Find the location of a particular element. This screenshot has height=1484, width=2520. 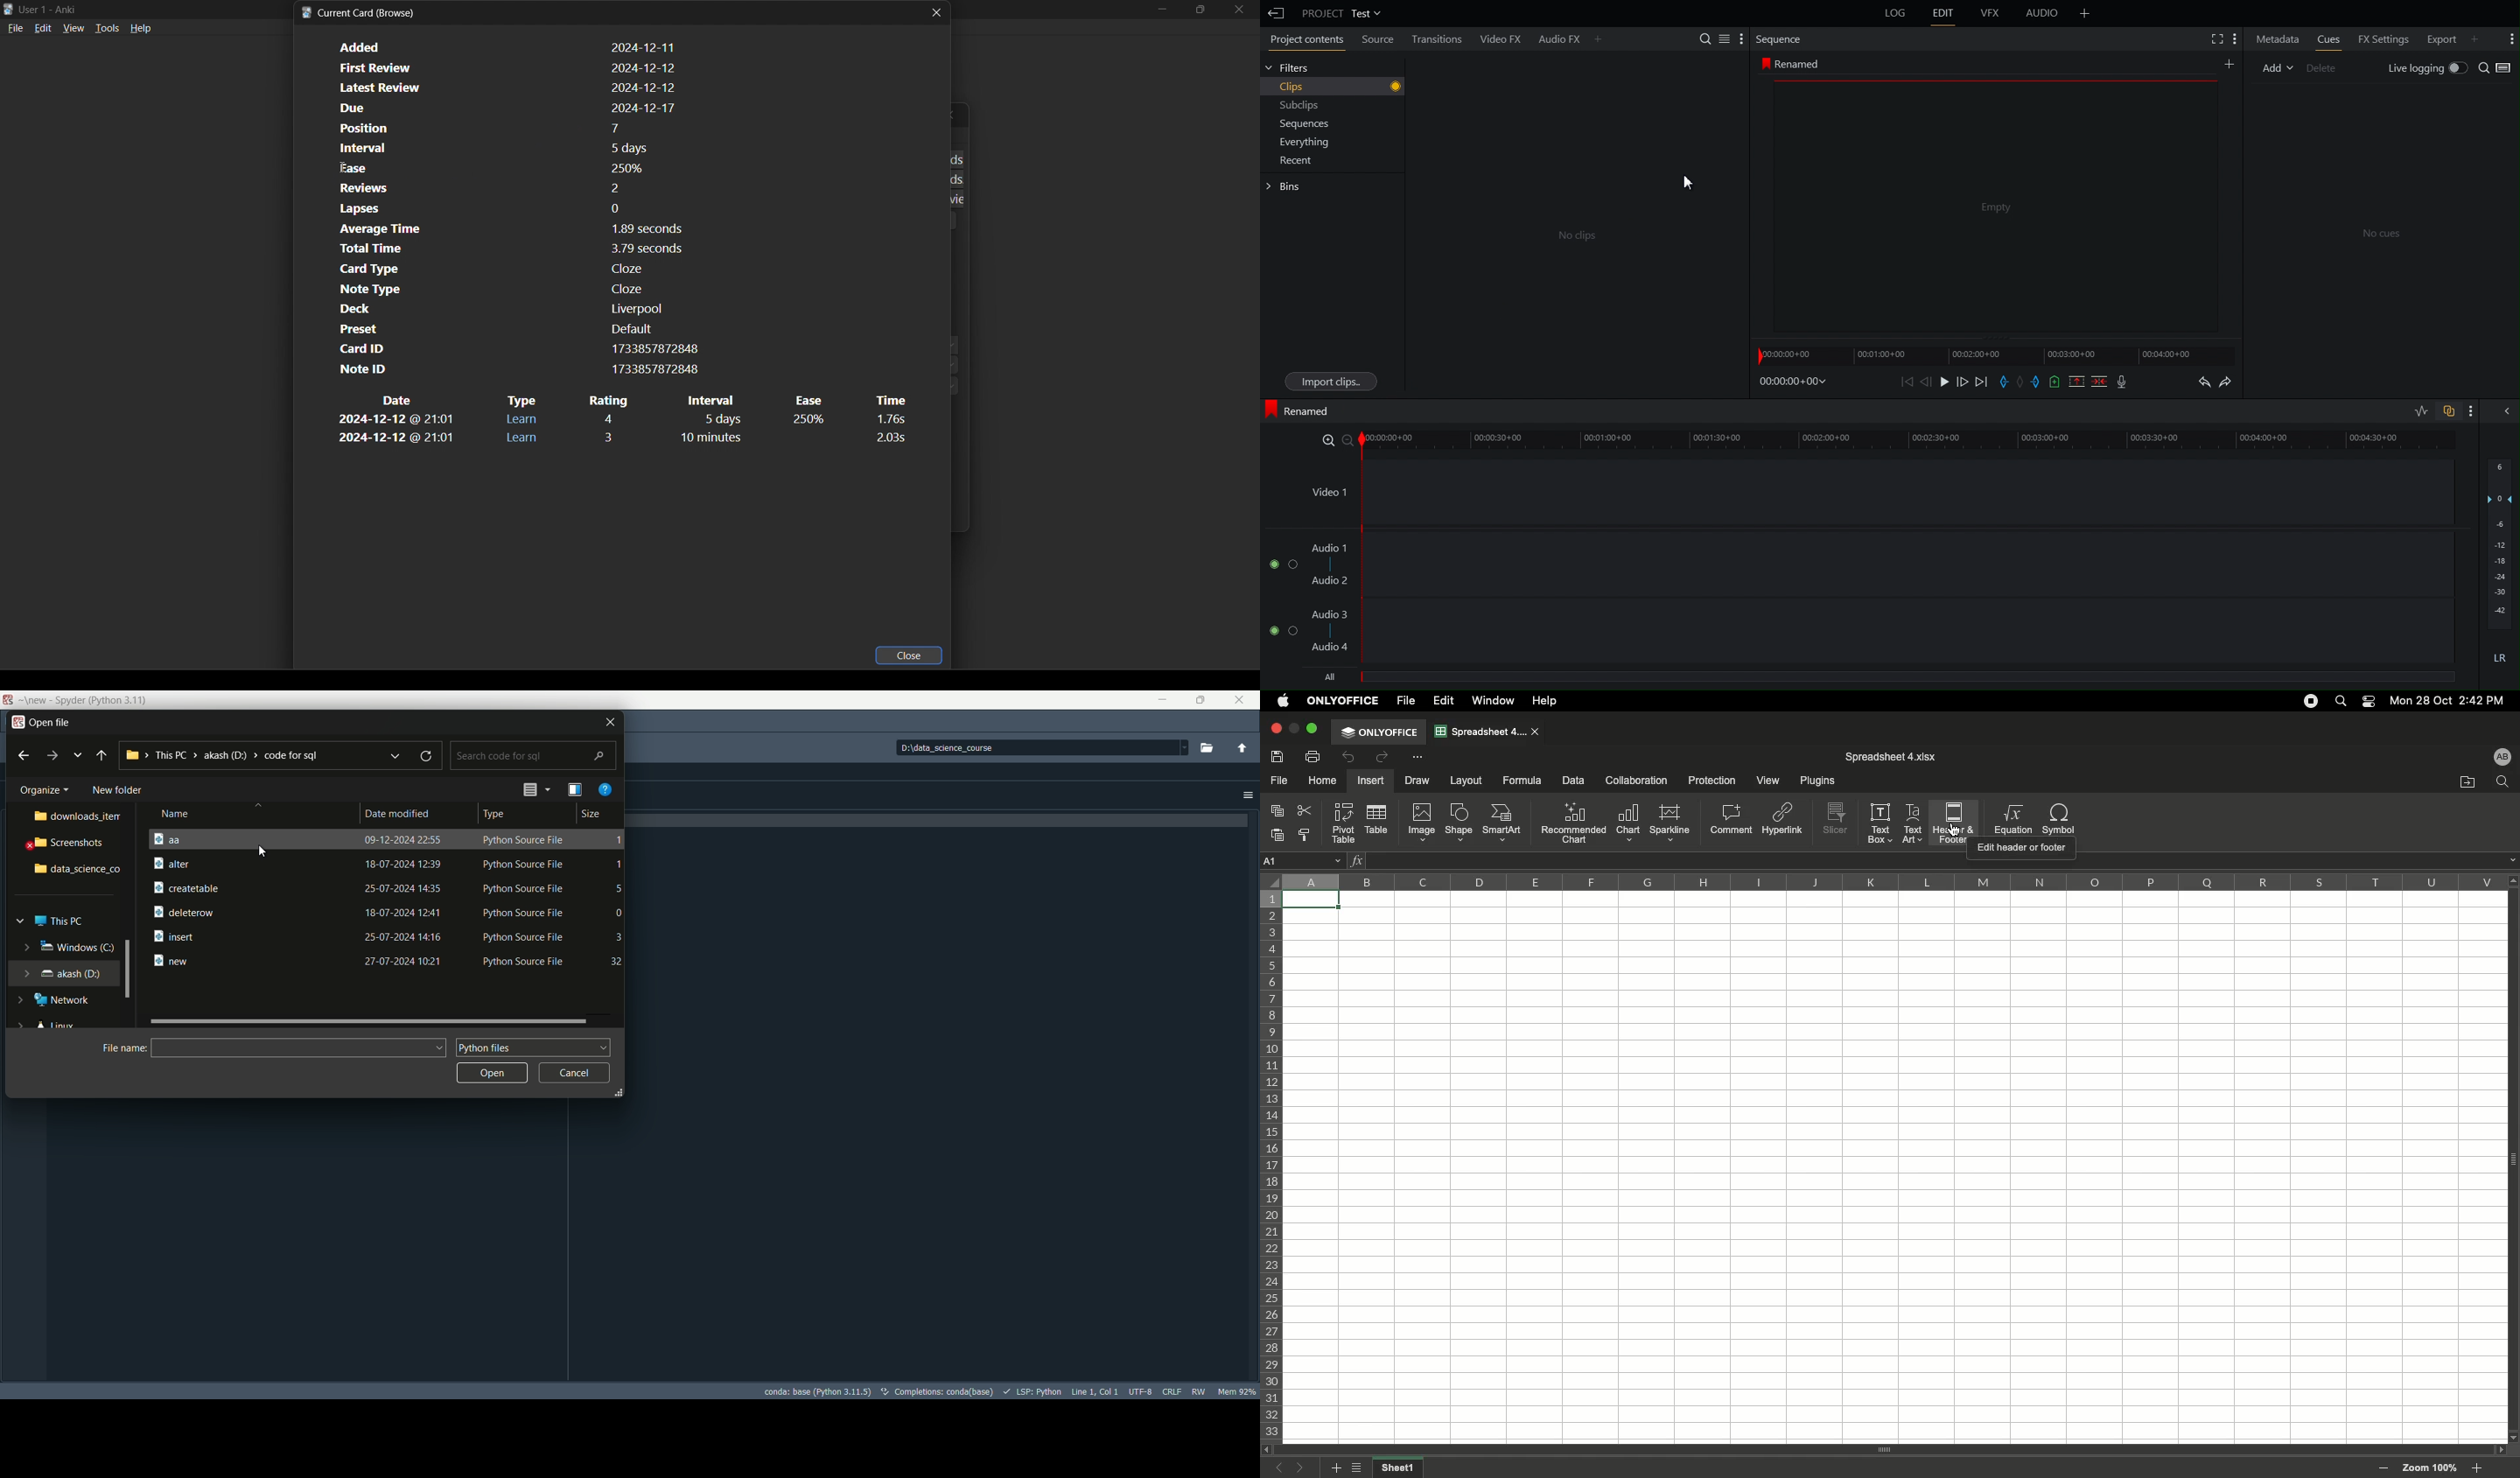

title bar is located at coordinates (58, 9).